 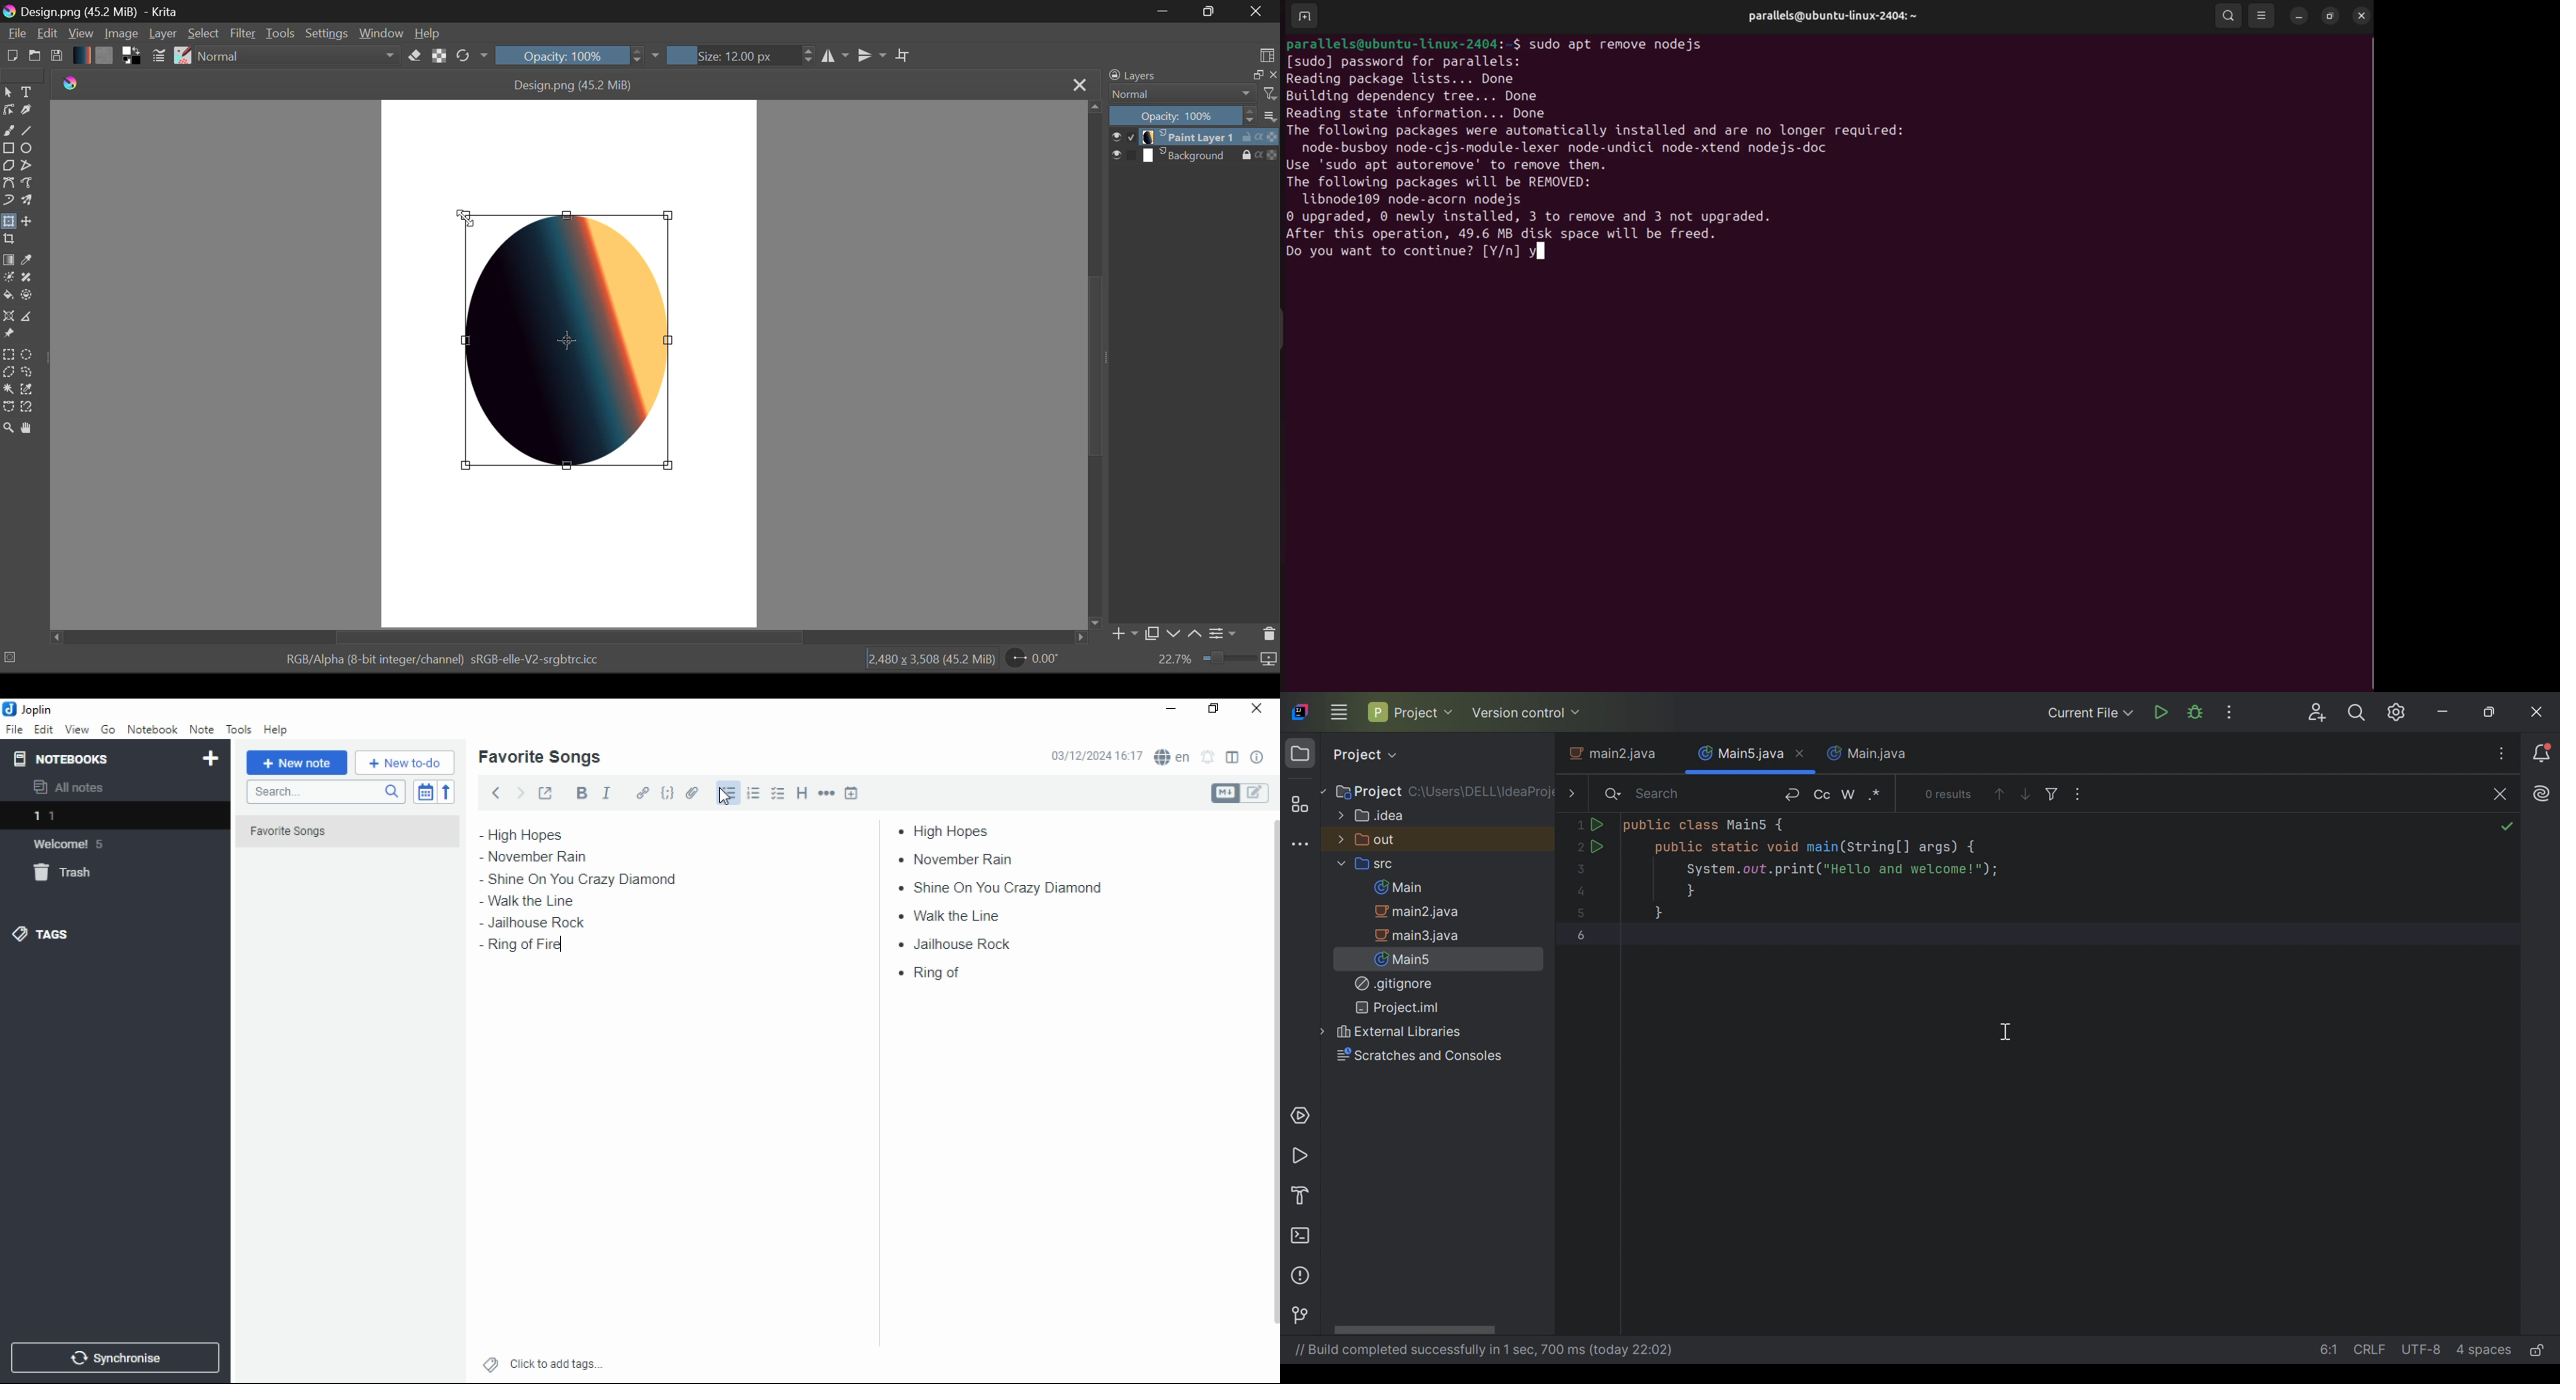 What do you see at coordinates (523, 902) in the screenshot?
I see `walk ta line` at bounding box center [523, 902].